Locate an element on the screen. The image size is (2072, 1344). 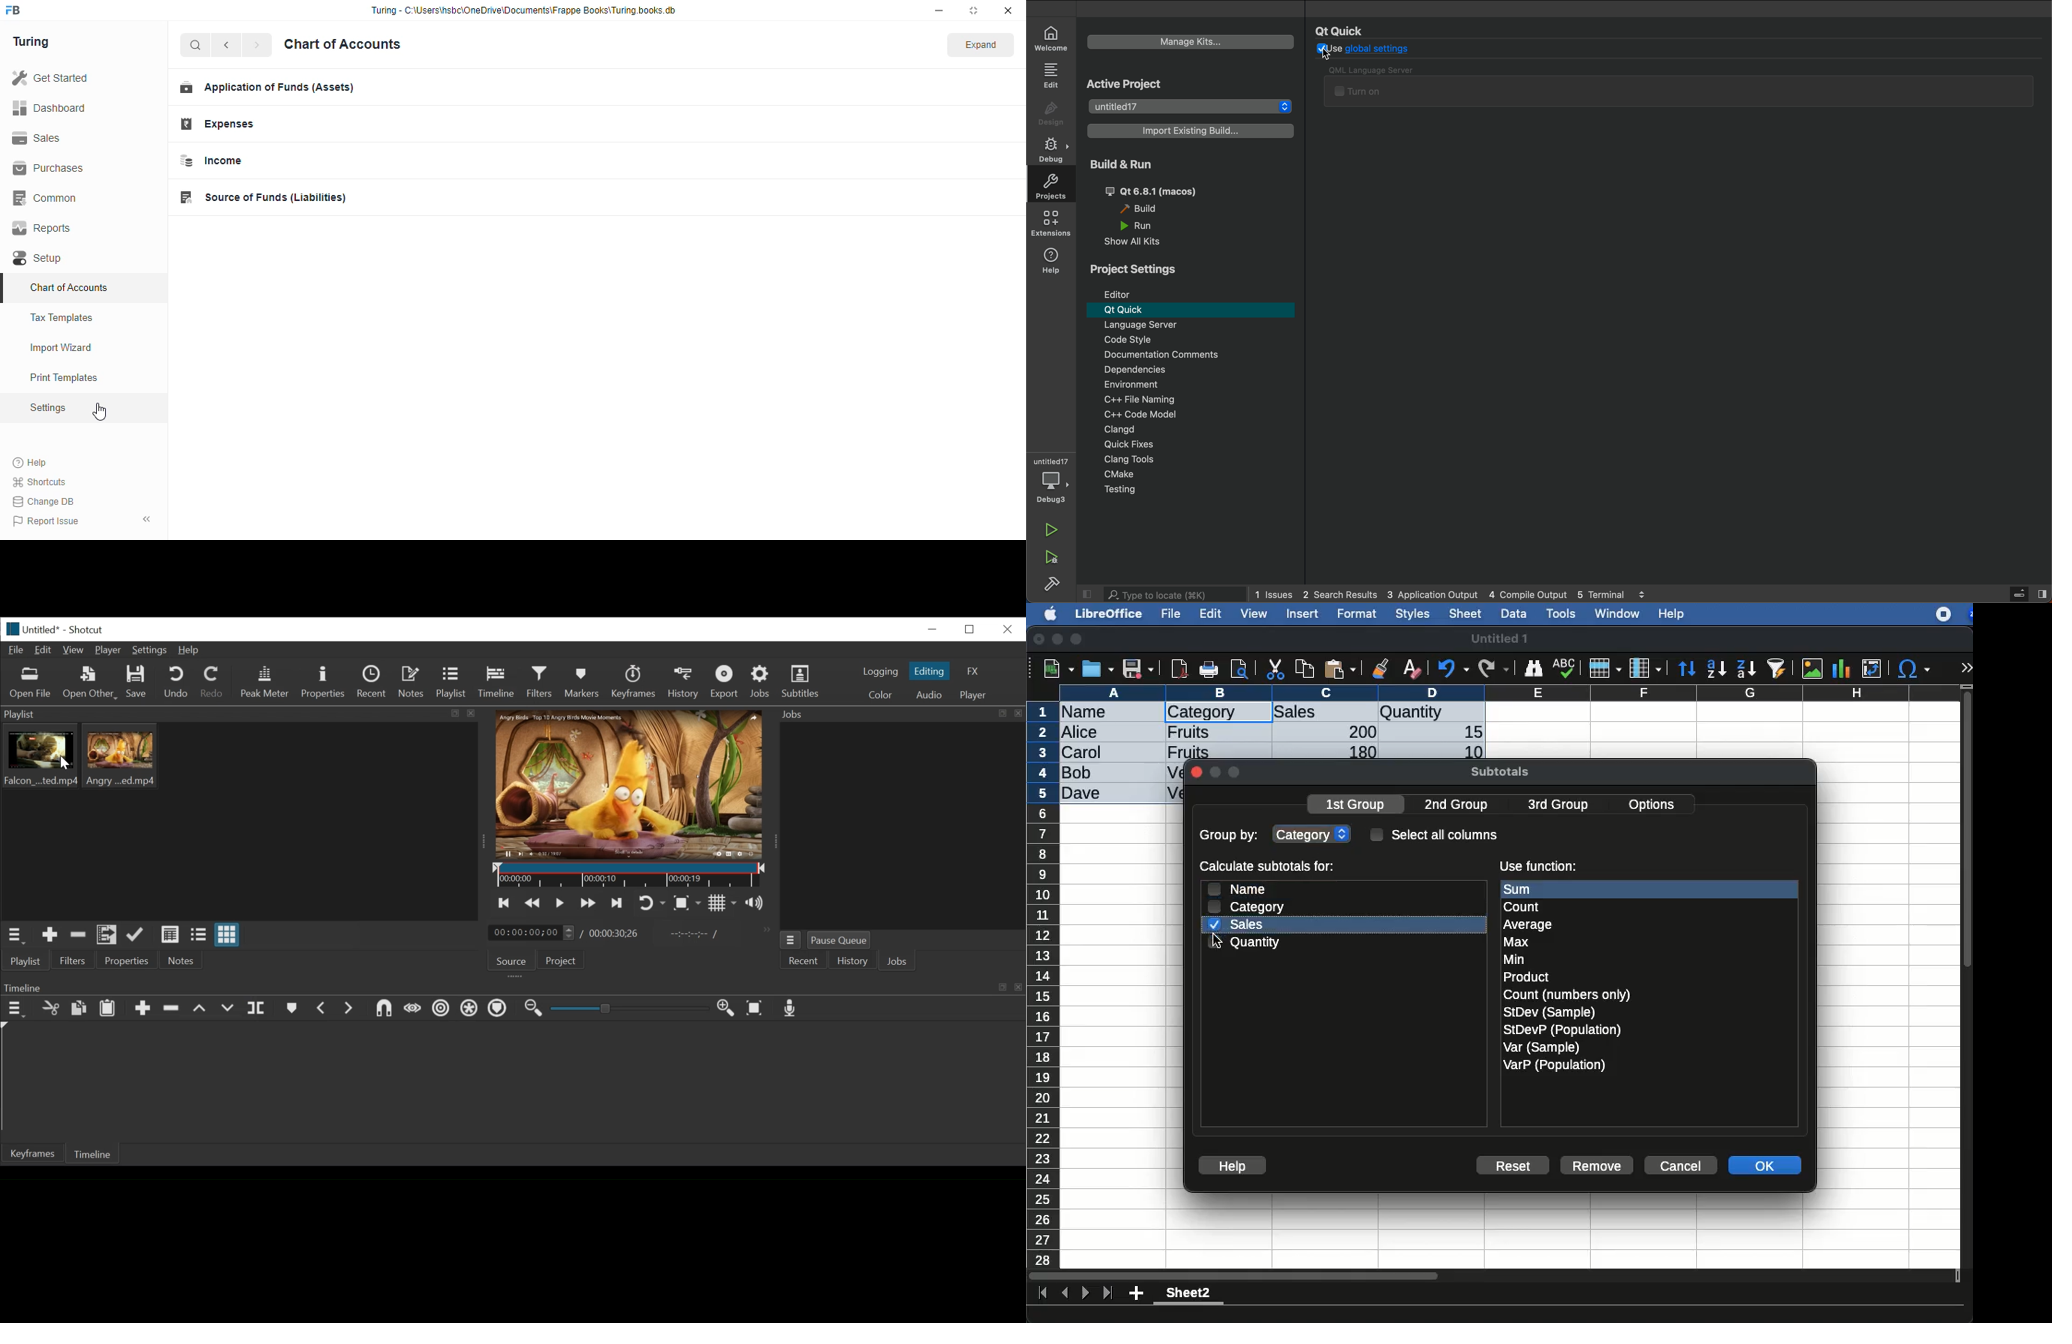
Turing - C:\Users\hshc\OneDrive\Documents\Frappe Books\Turing.books.db is located at coordinates (525, 11).